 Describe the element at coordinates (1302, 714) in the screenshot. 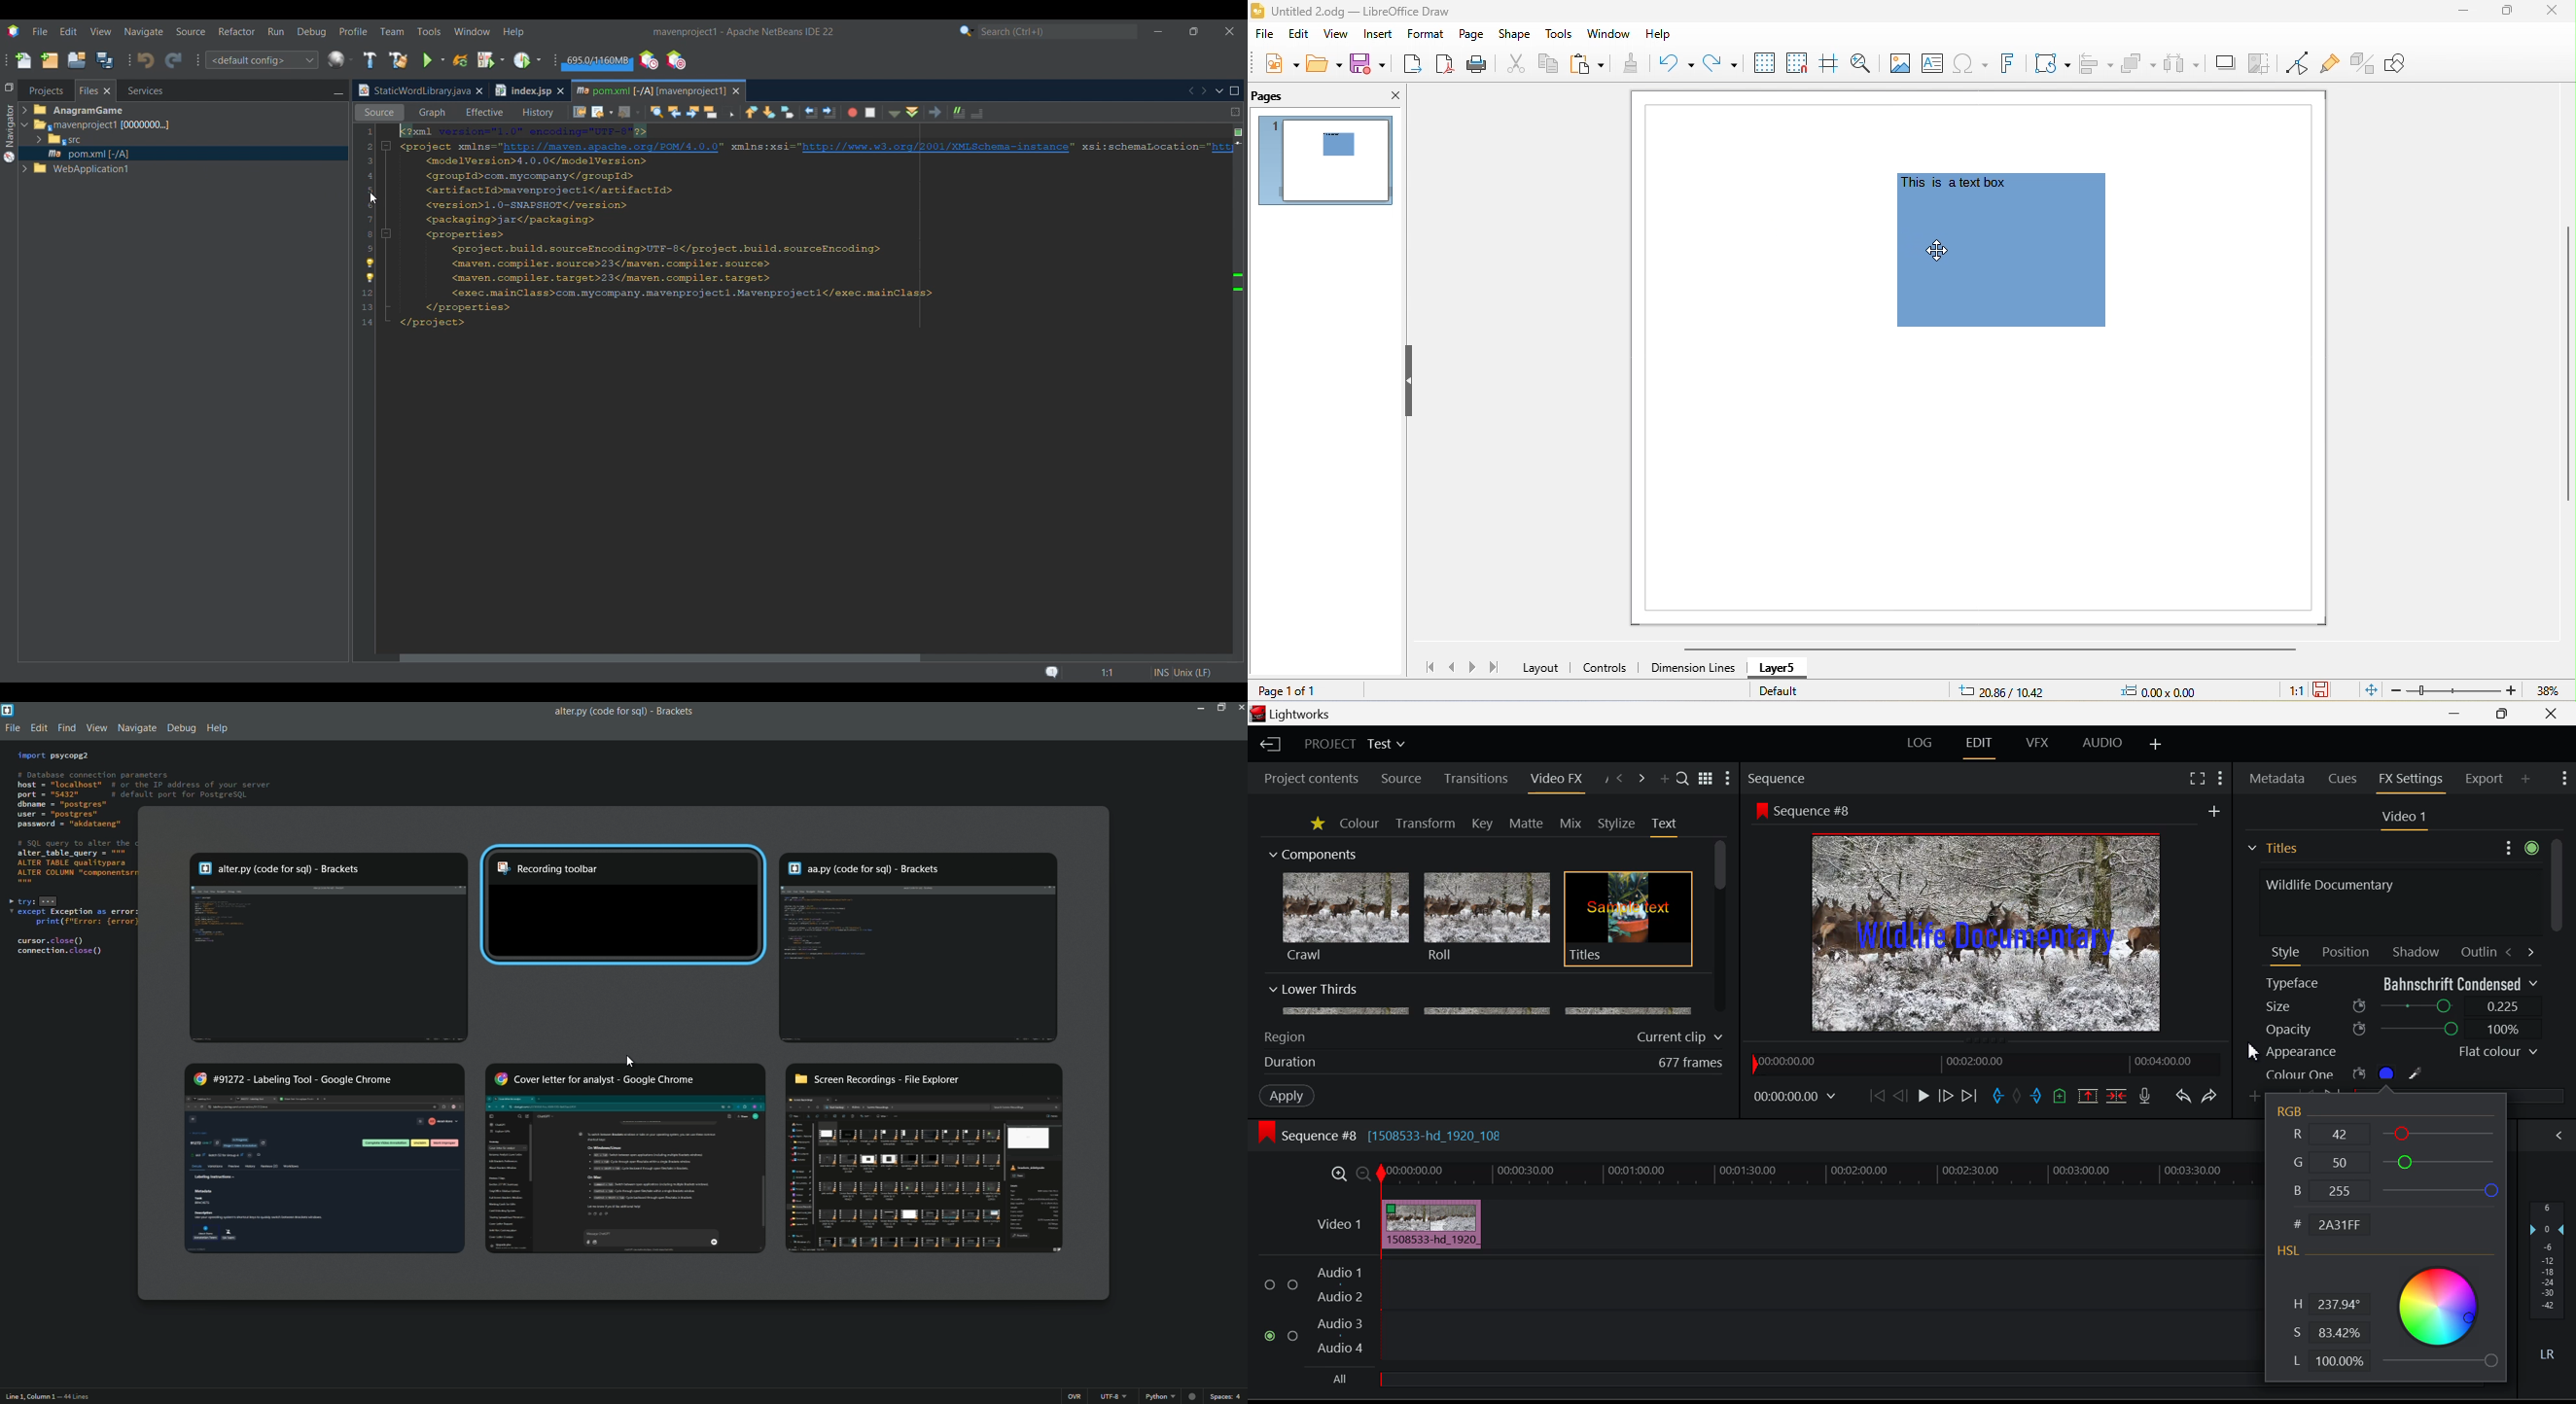

I see `Lightworks` at that location.